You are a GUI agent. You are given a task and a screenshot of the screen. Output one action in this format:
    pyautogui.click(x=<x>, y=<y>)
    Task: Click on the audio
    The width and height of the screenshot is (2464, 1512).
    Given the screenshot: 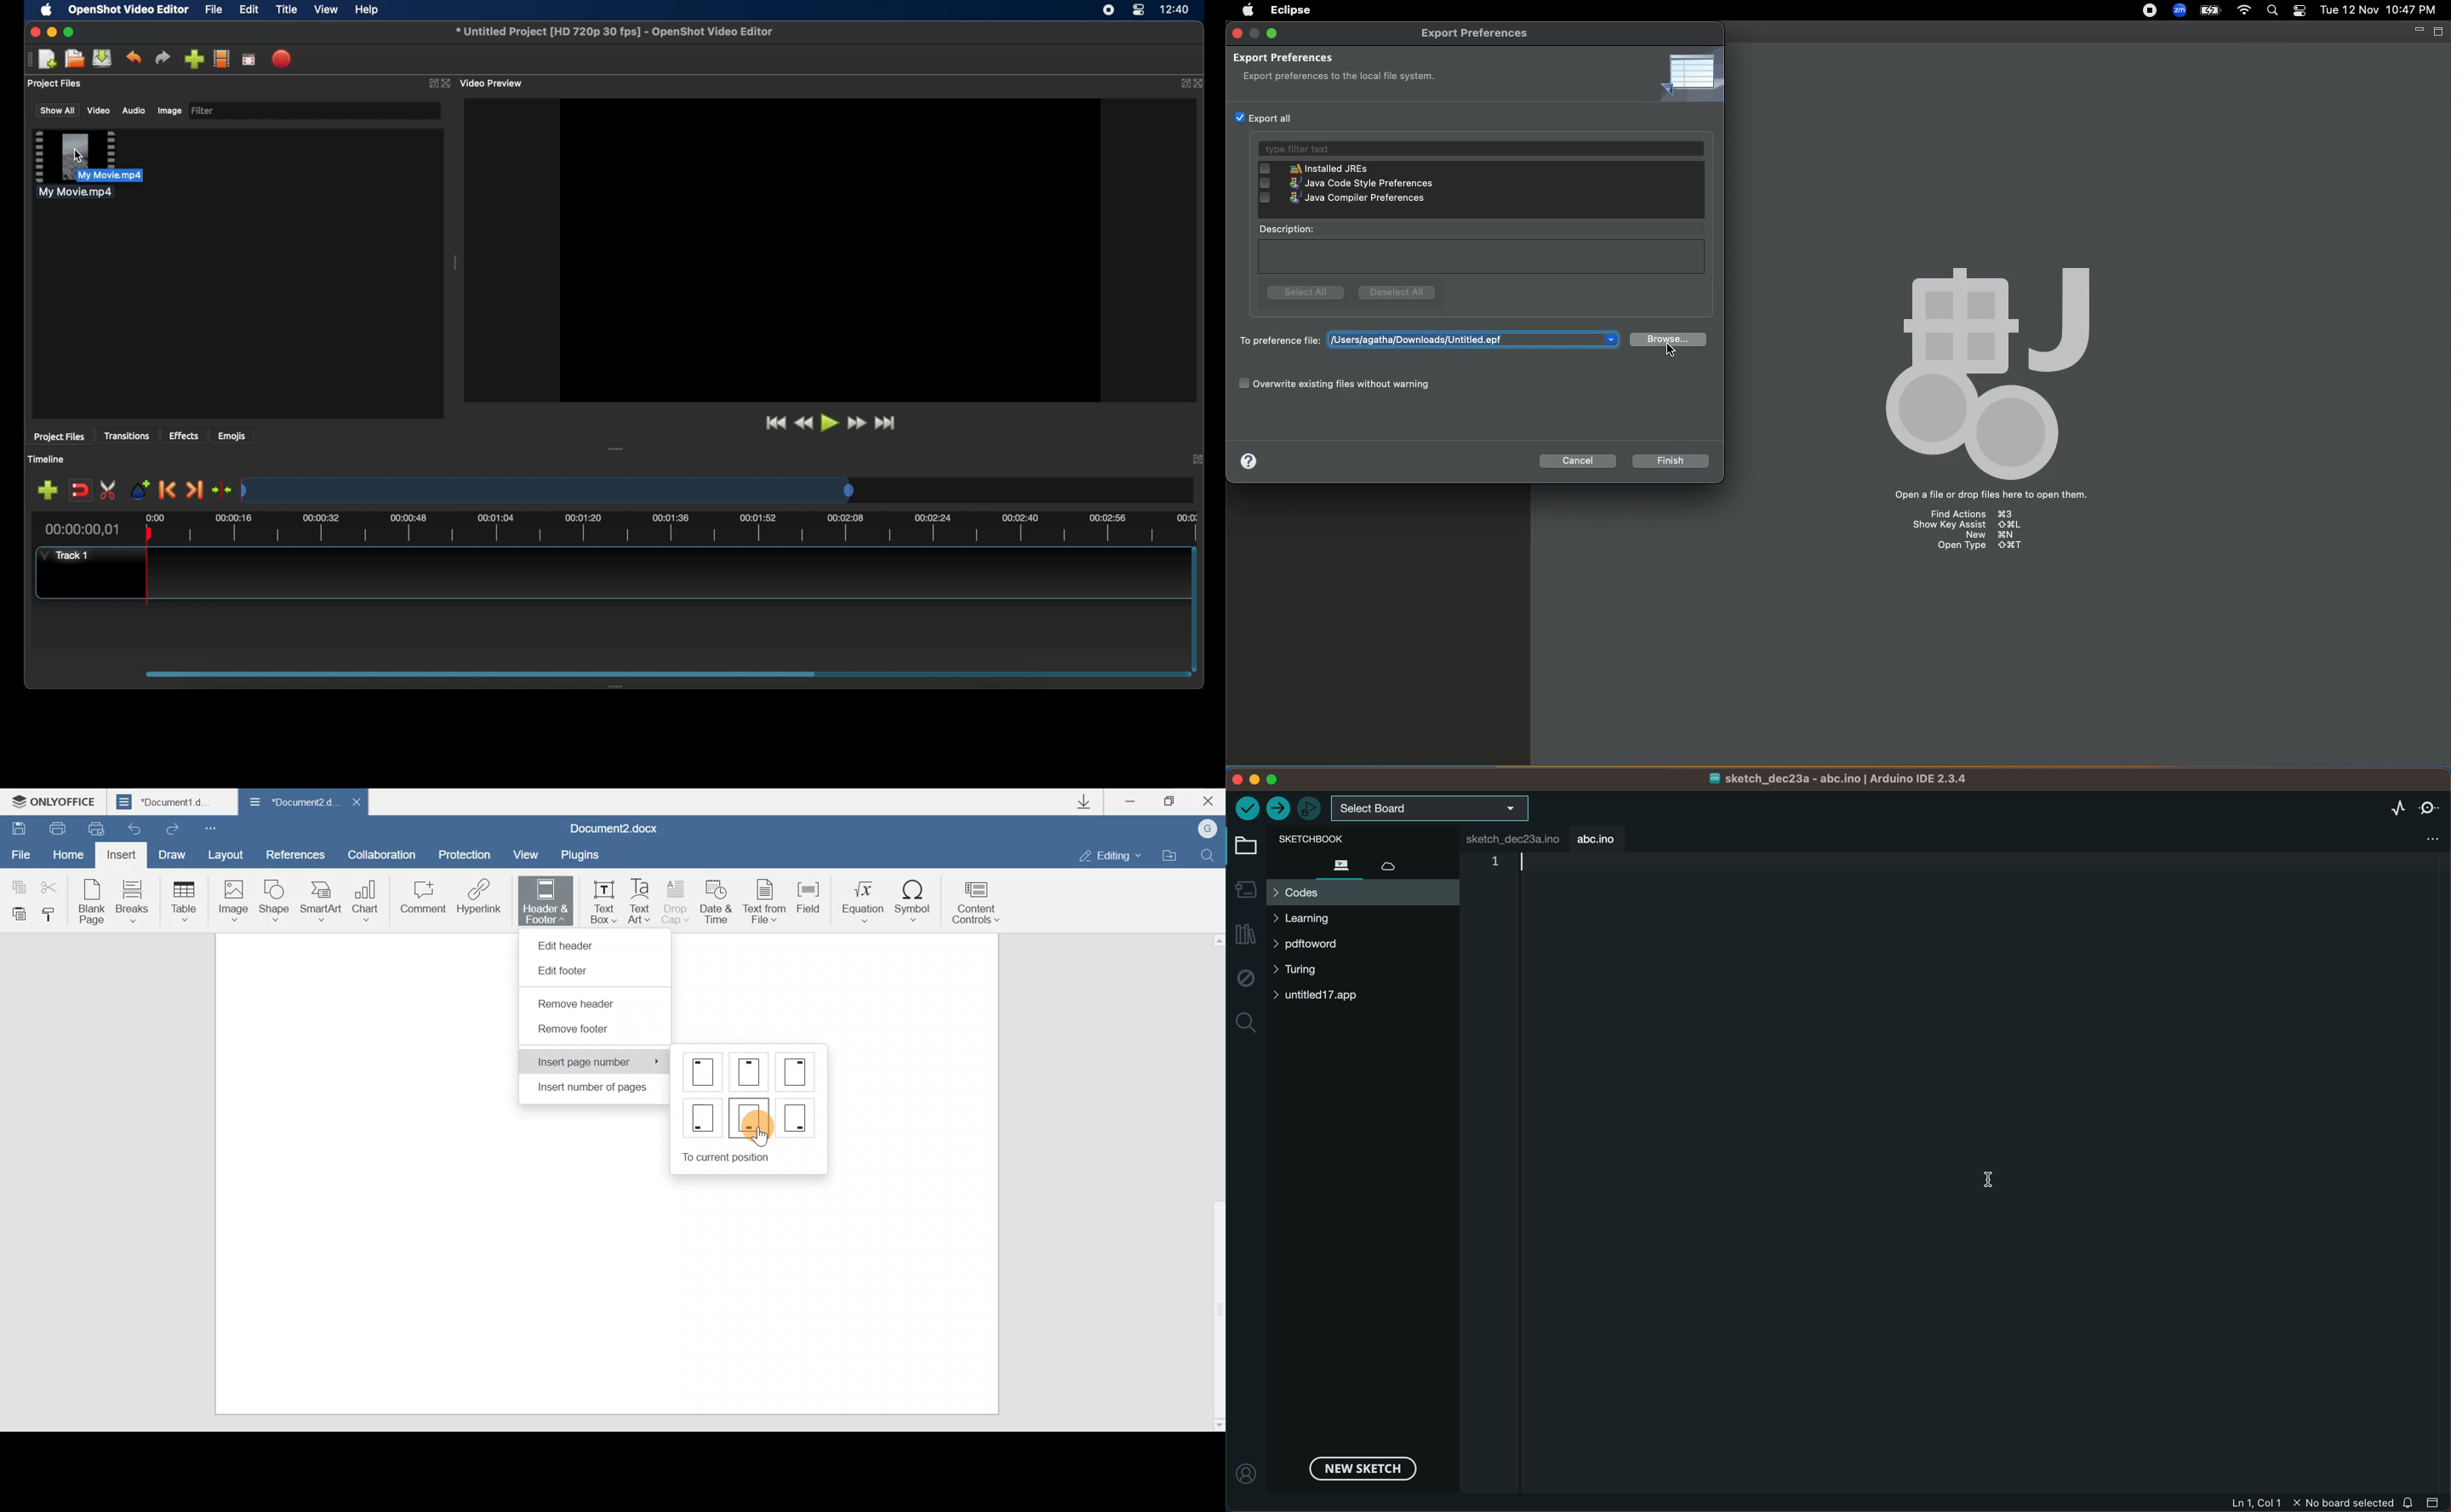 What is the action you would take?
    pyautogui.click(x=133, y=111)
    